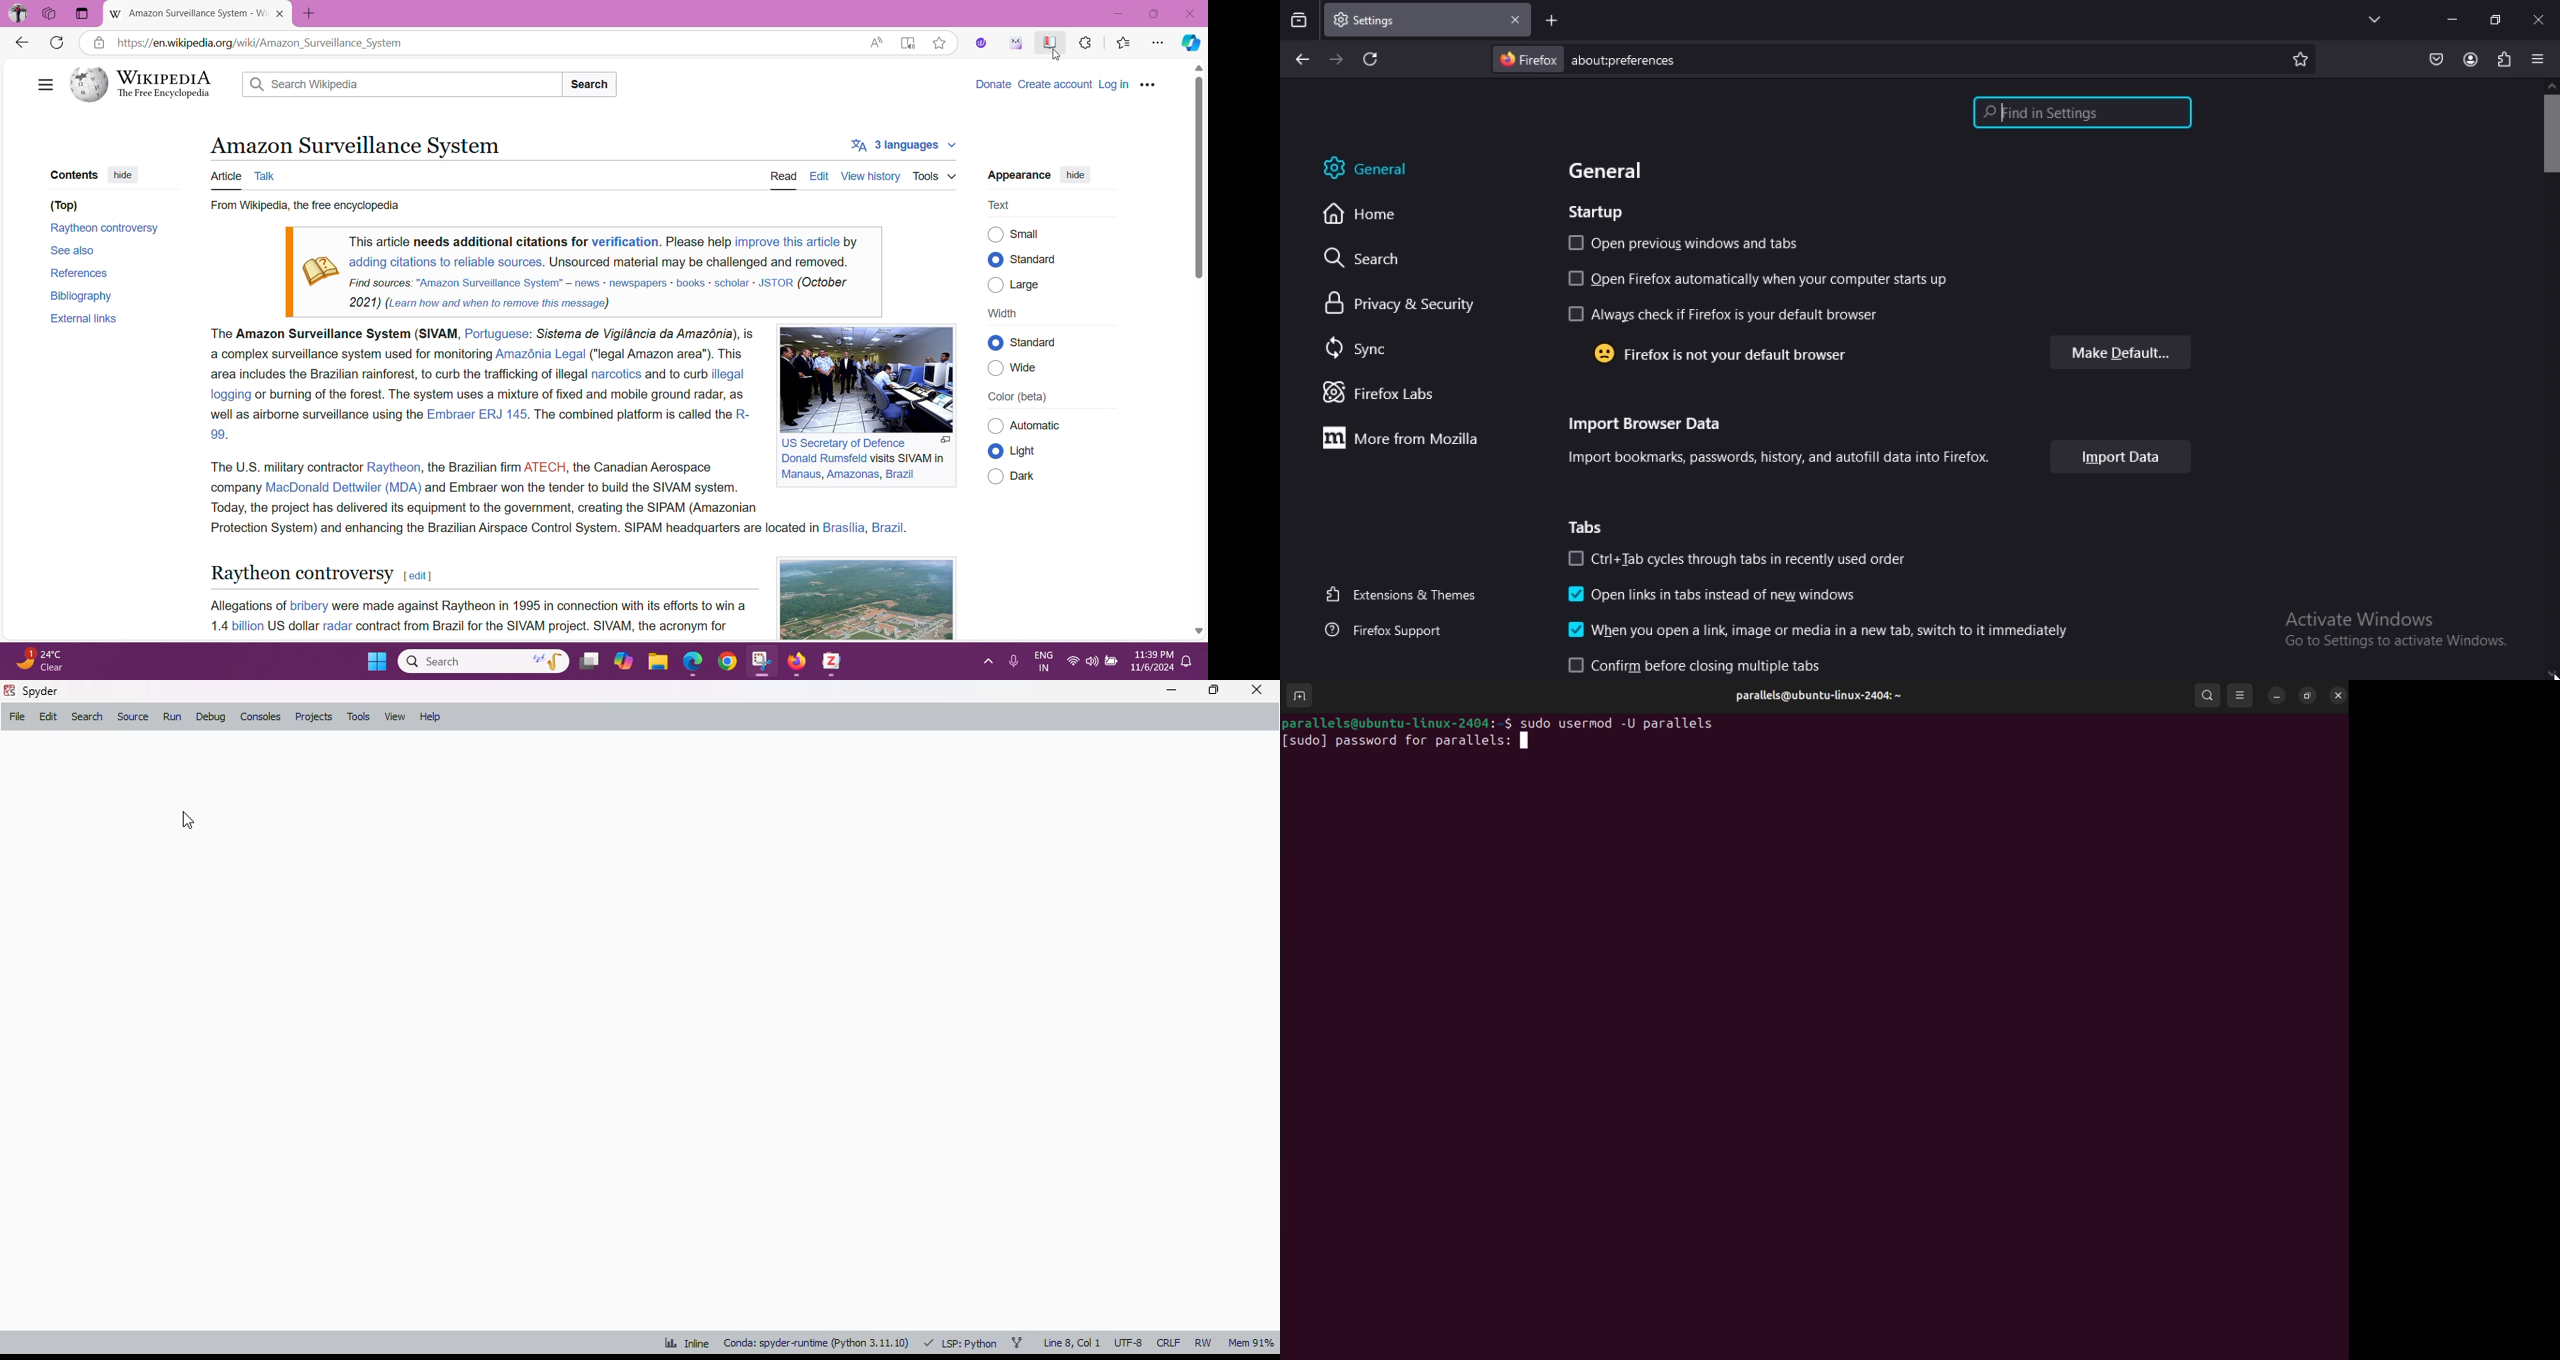 This screenshot has width=2576, height=1372. What do you see at coordinates (800, 475) in the screenshot?
I see `Manaus` at bounding box center [800, 475].